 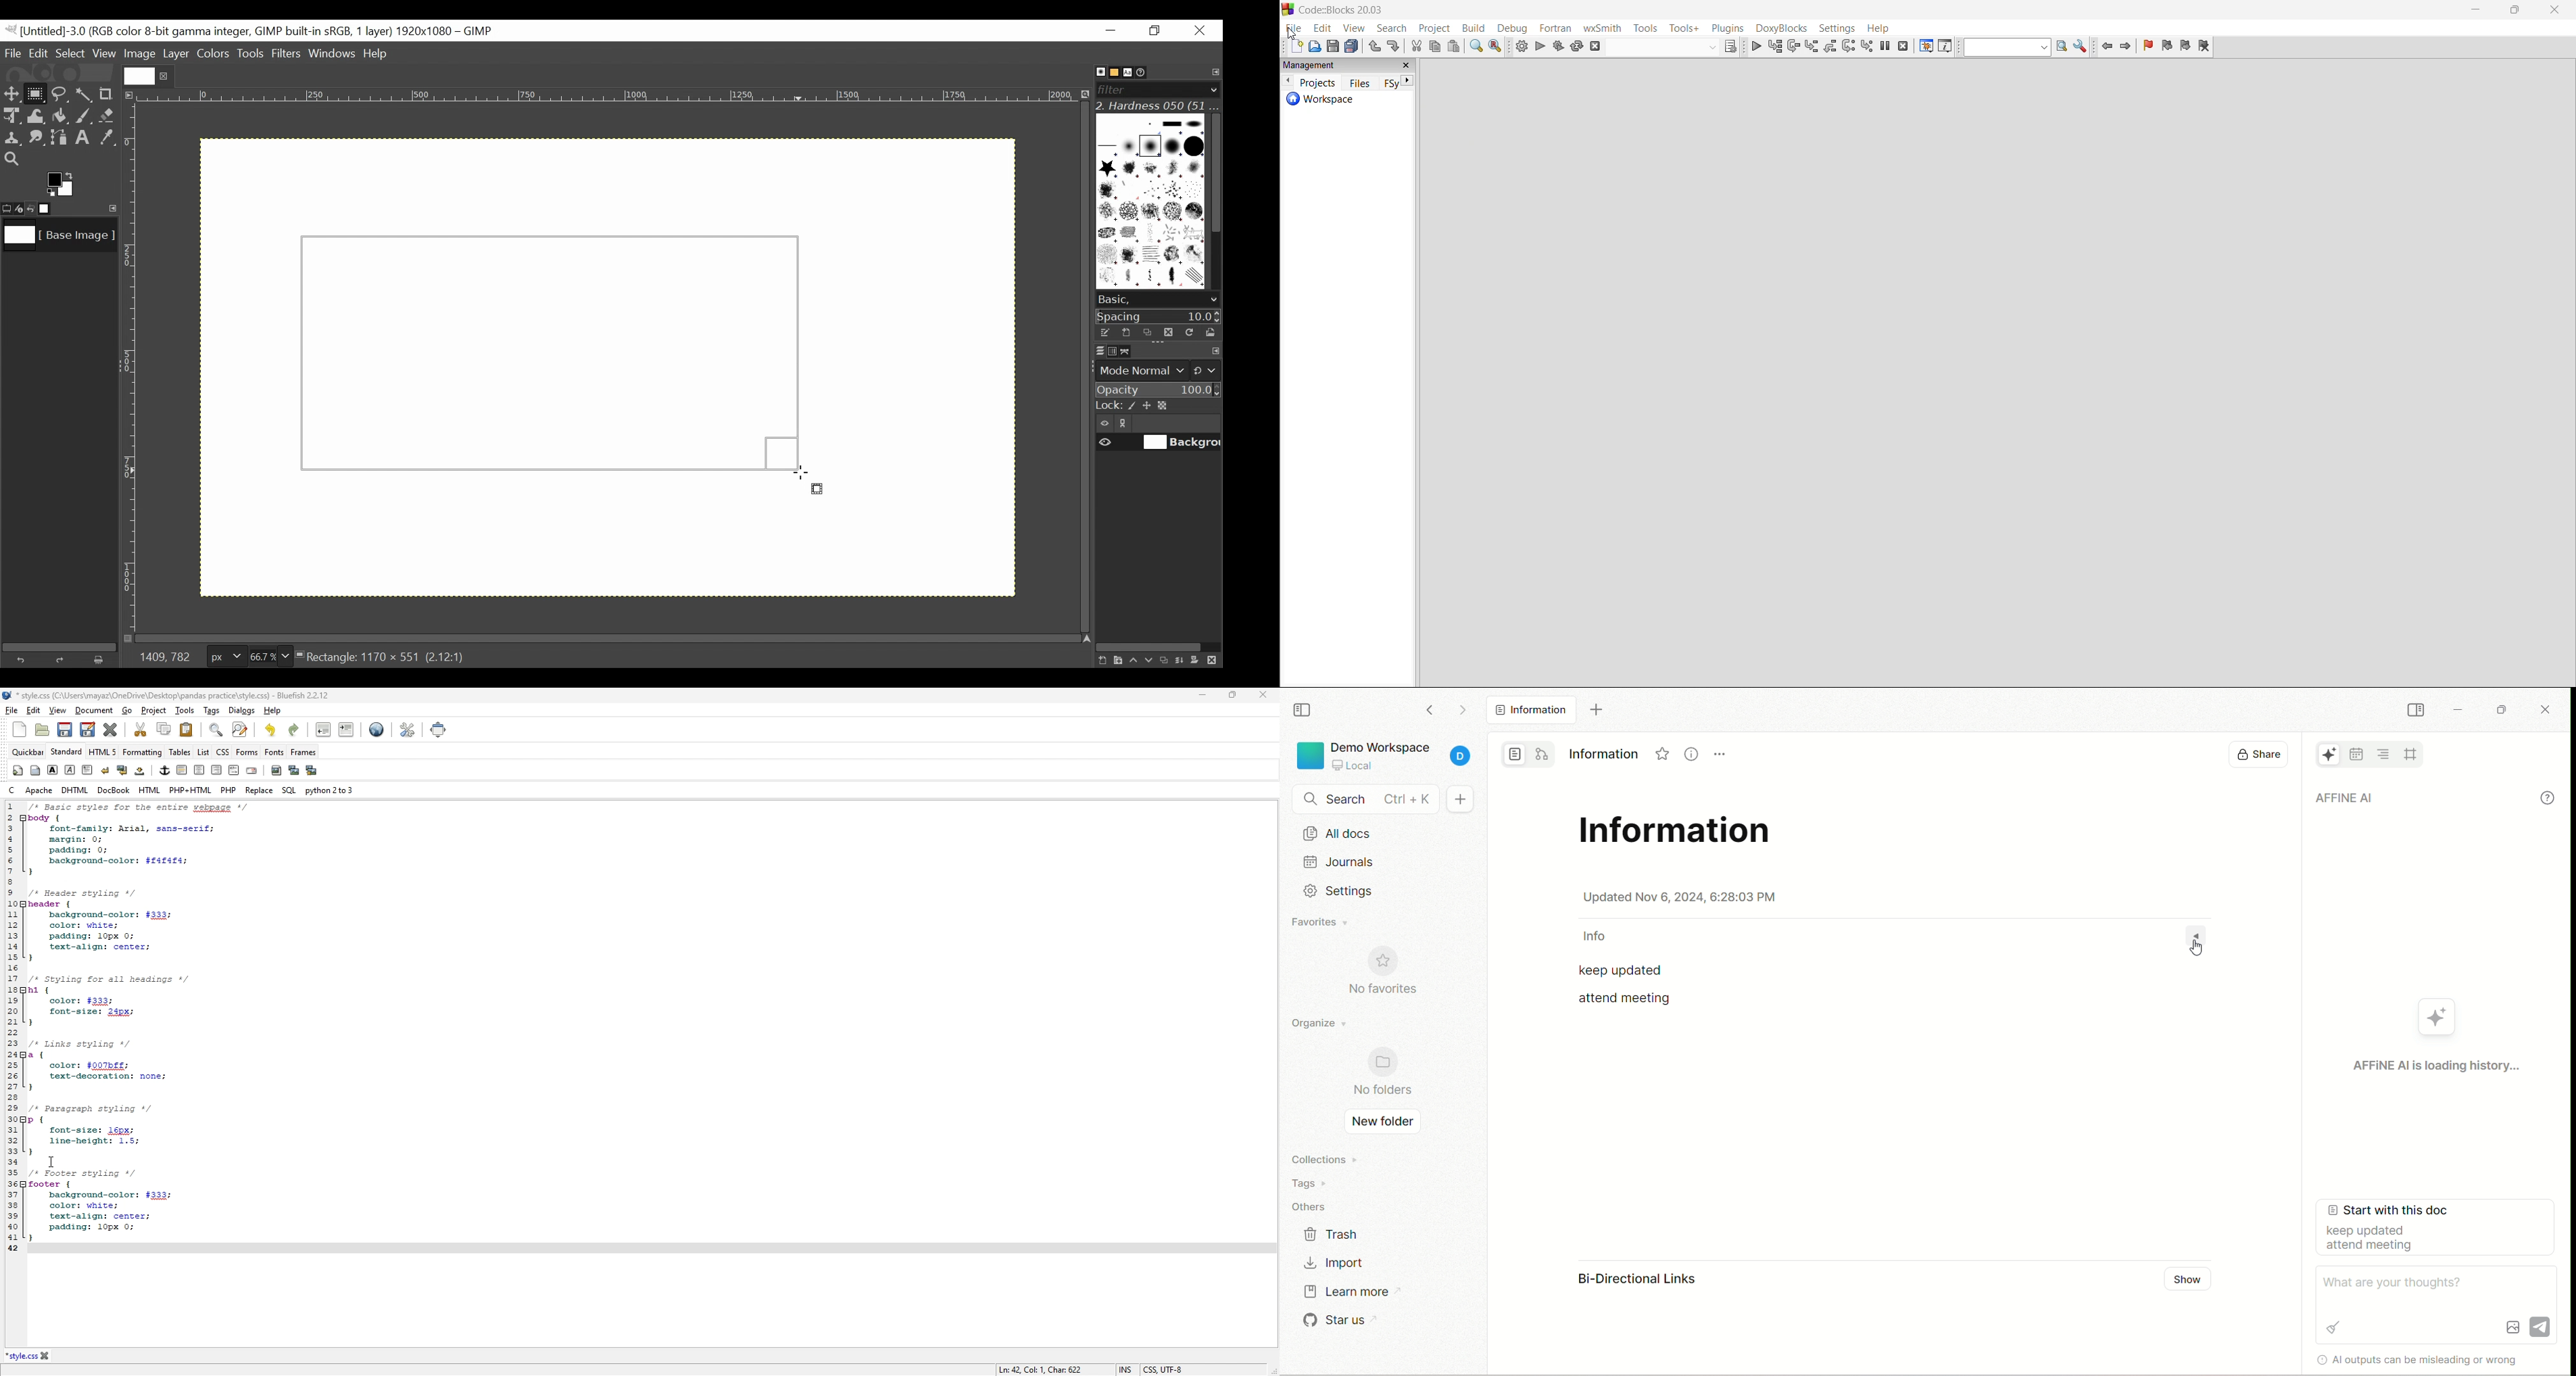 What do you see at coordinates (1166, 1368) in the screenshot?
I see `CSS, UTF-8` at bounding box center [1166, 1368].